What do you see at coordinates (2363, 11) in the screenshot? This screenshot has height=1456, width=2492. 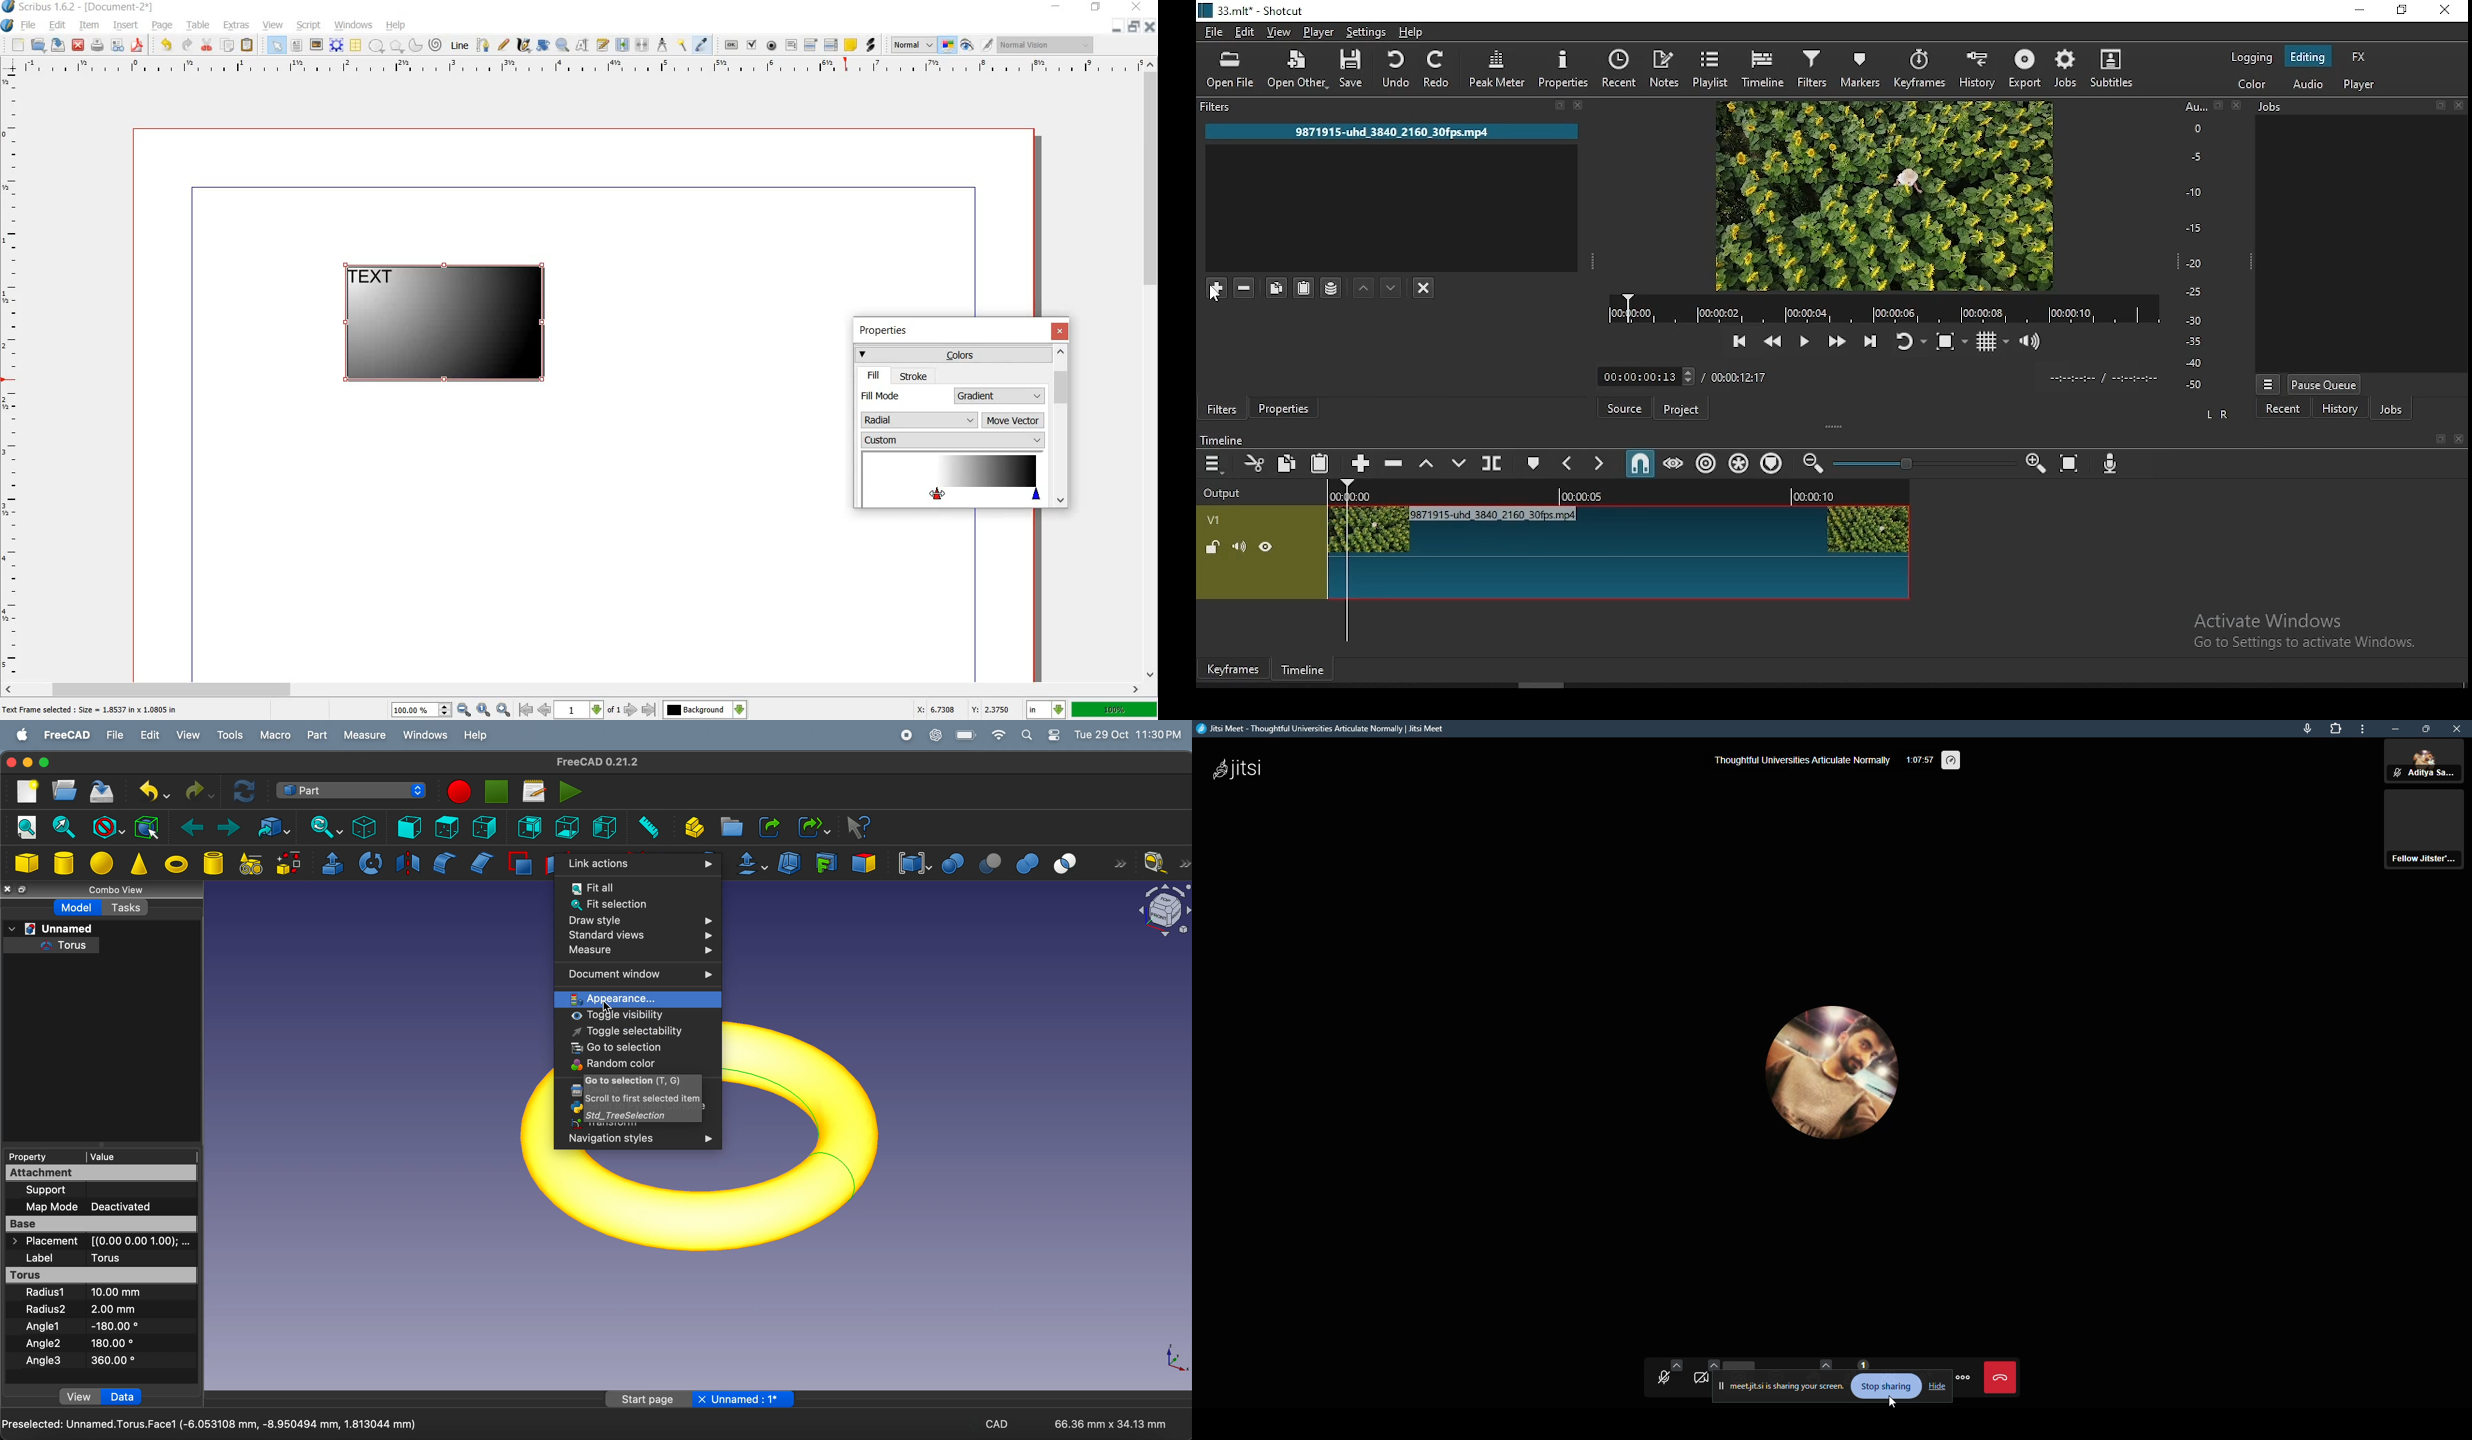 I see `minimize` at bounding box center [2363, 11].